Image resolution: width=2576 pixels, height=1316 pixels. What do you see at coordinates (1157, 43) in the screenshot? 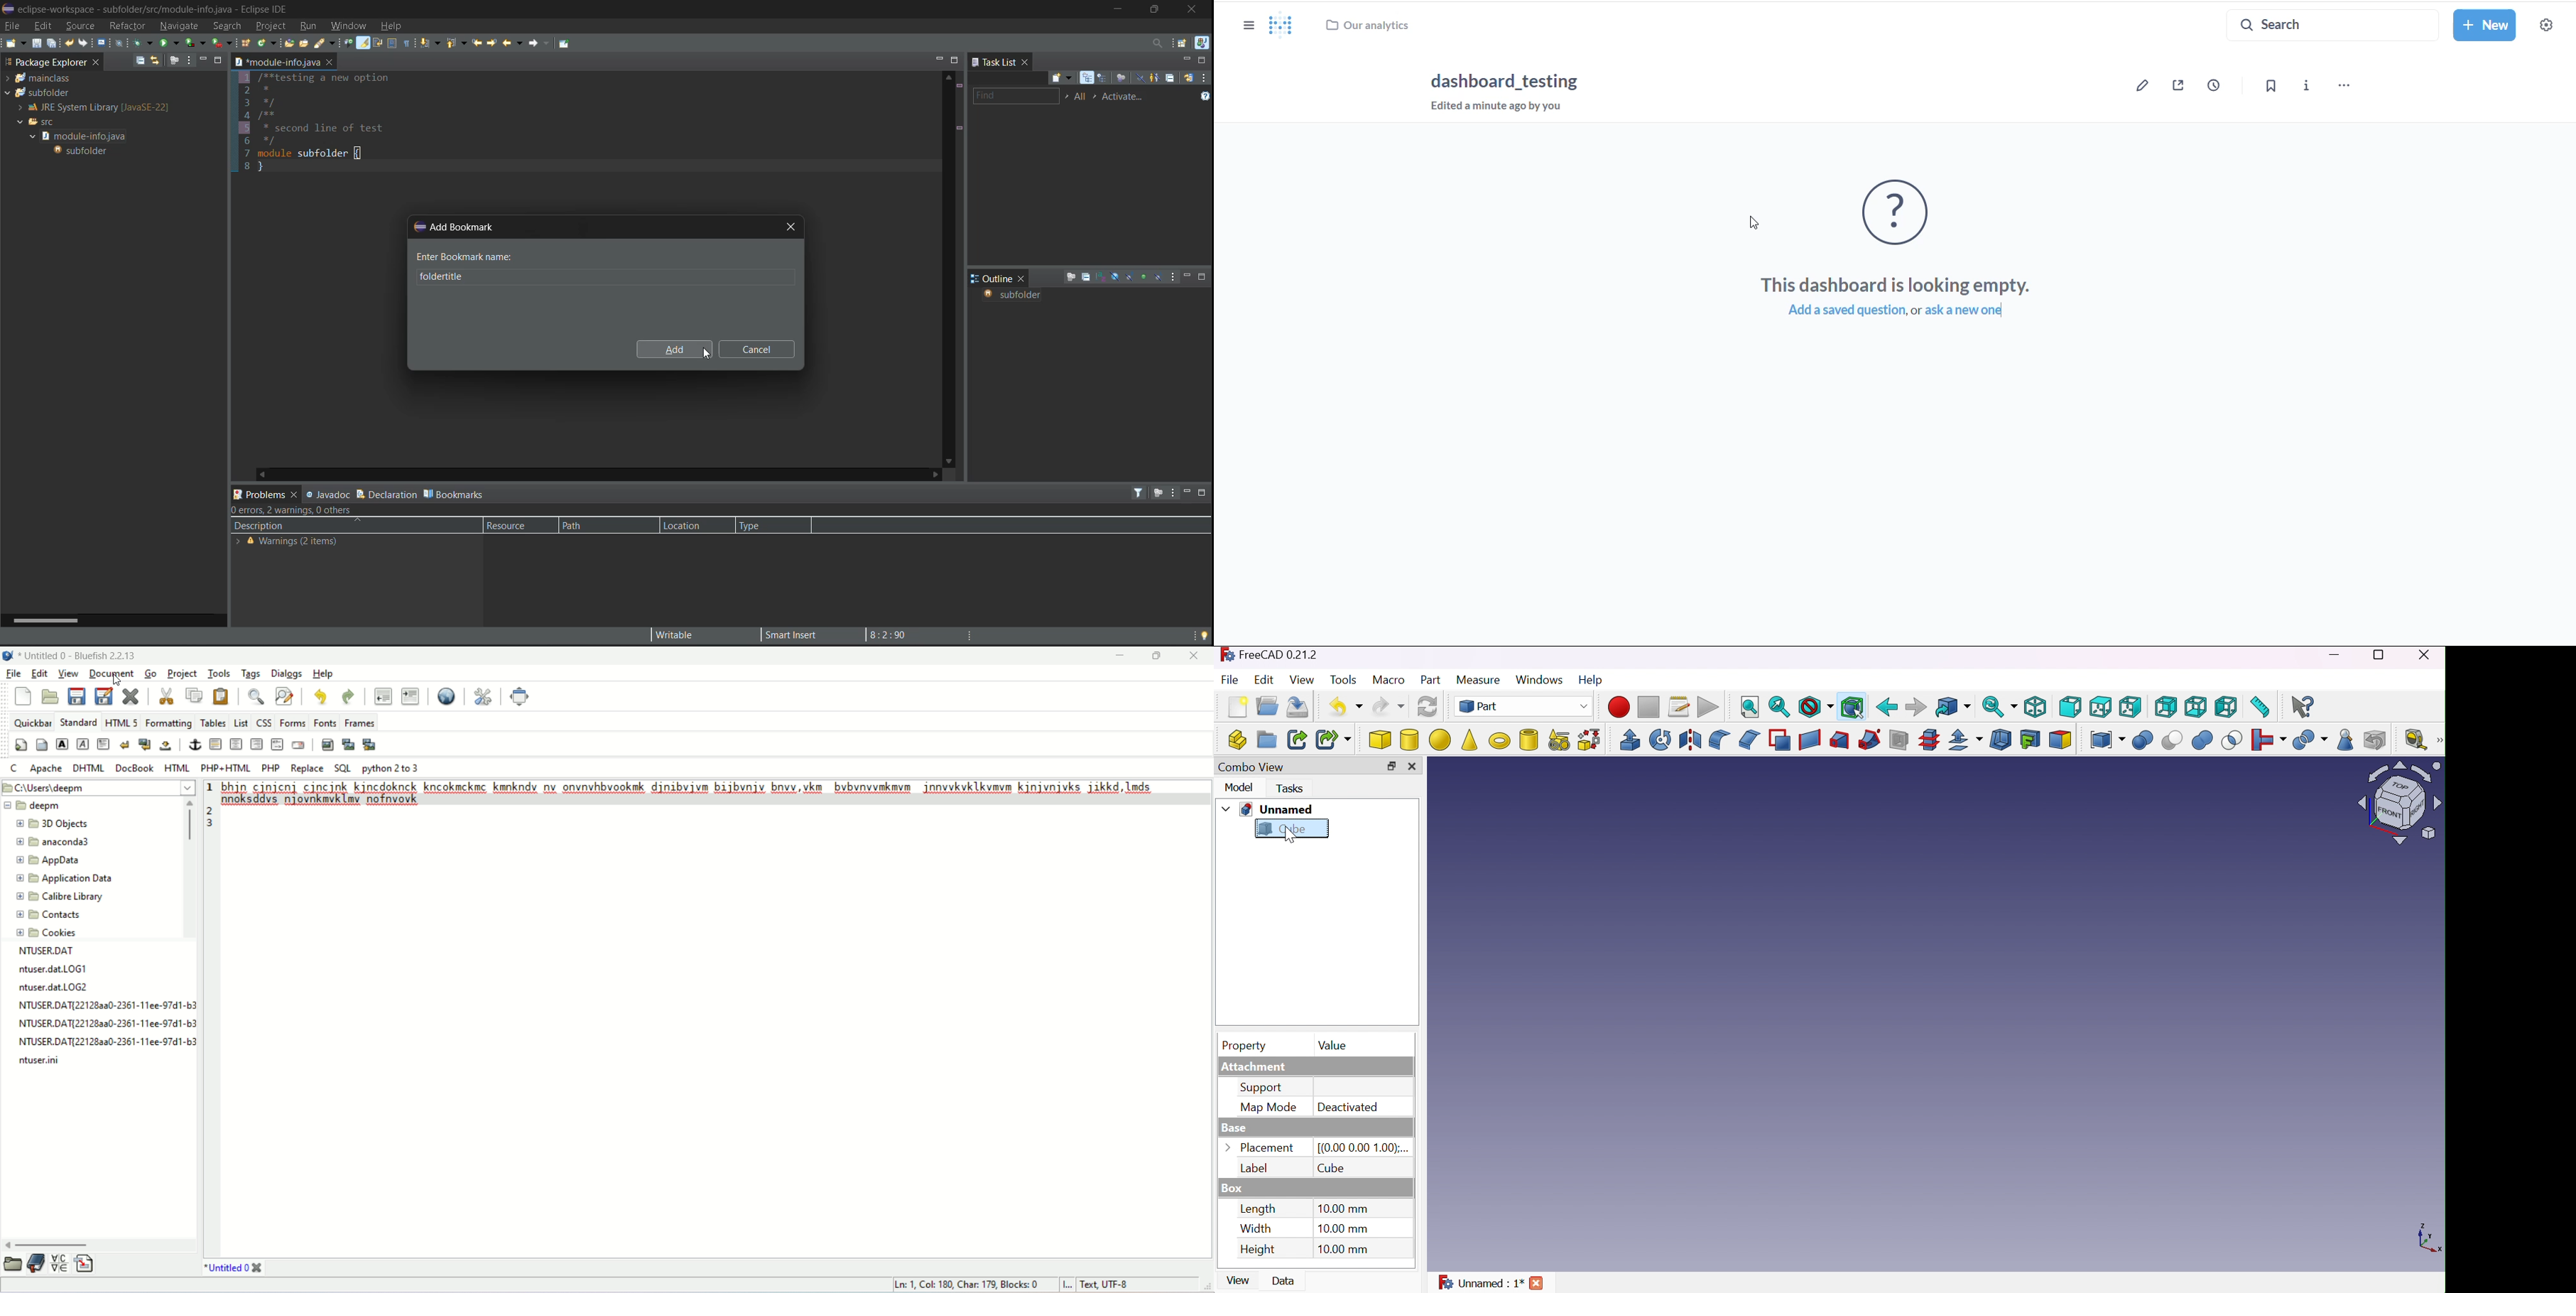
I see `access commands and other items` at bounding box center [1157, 43].